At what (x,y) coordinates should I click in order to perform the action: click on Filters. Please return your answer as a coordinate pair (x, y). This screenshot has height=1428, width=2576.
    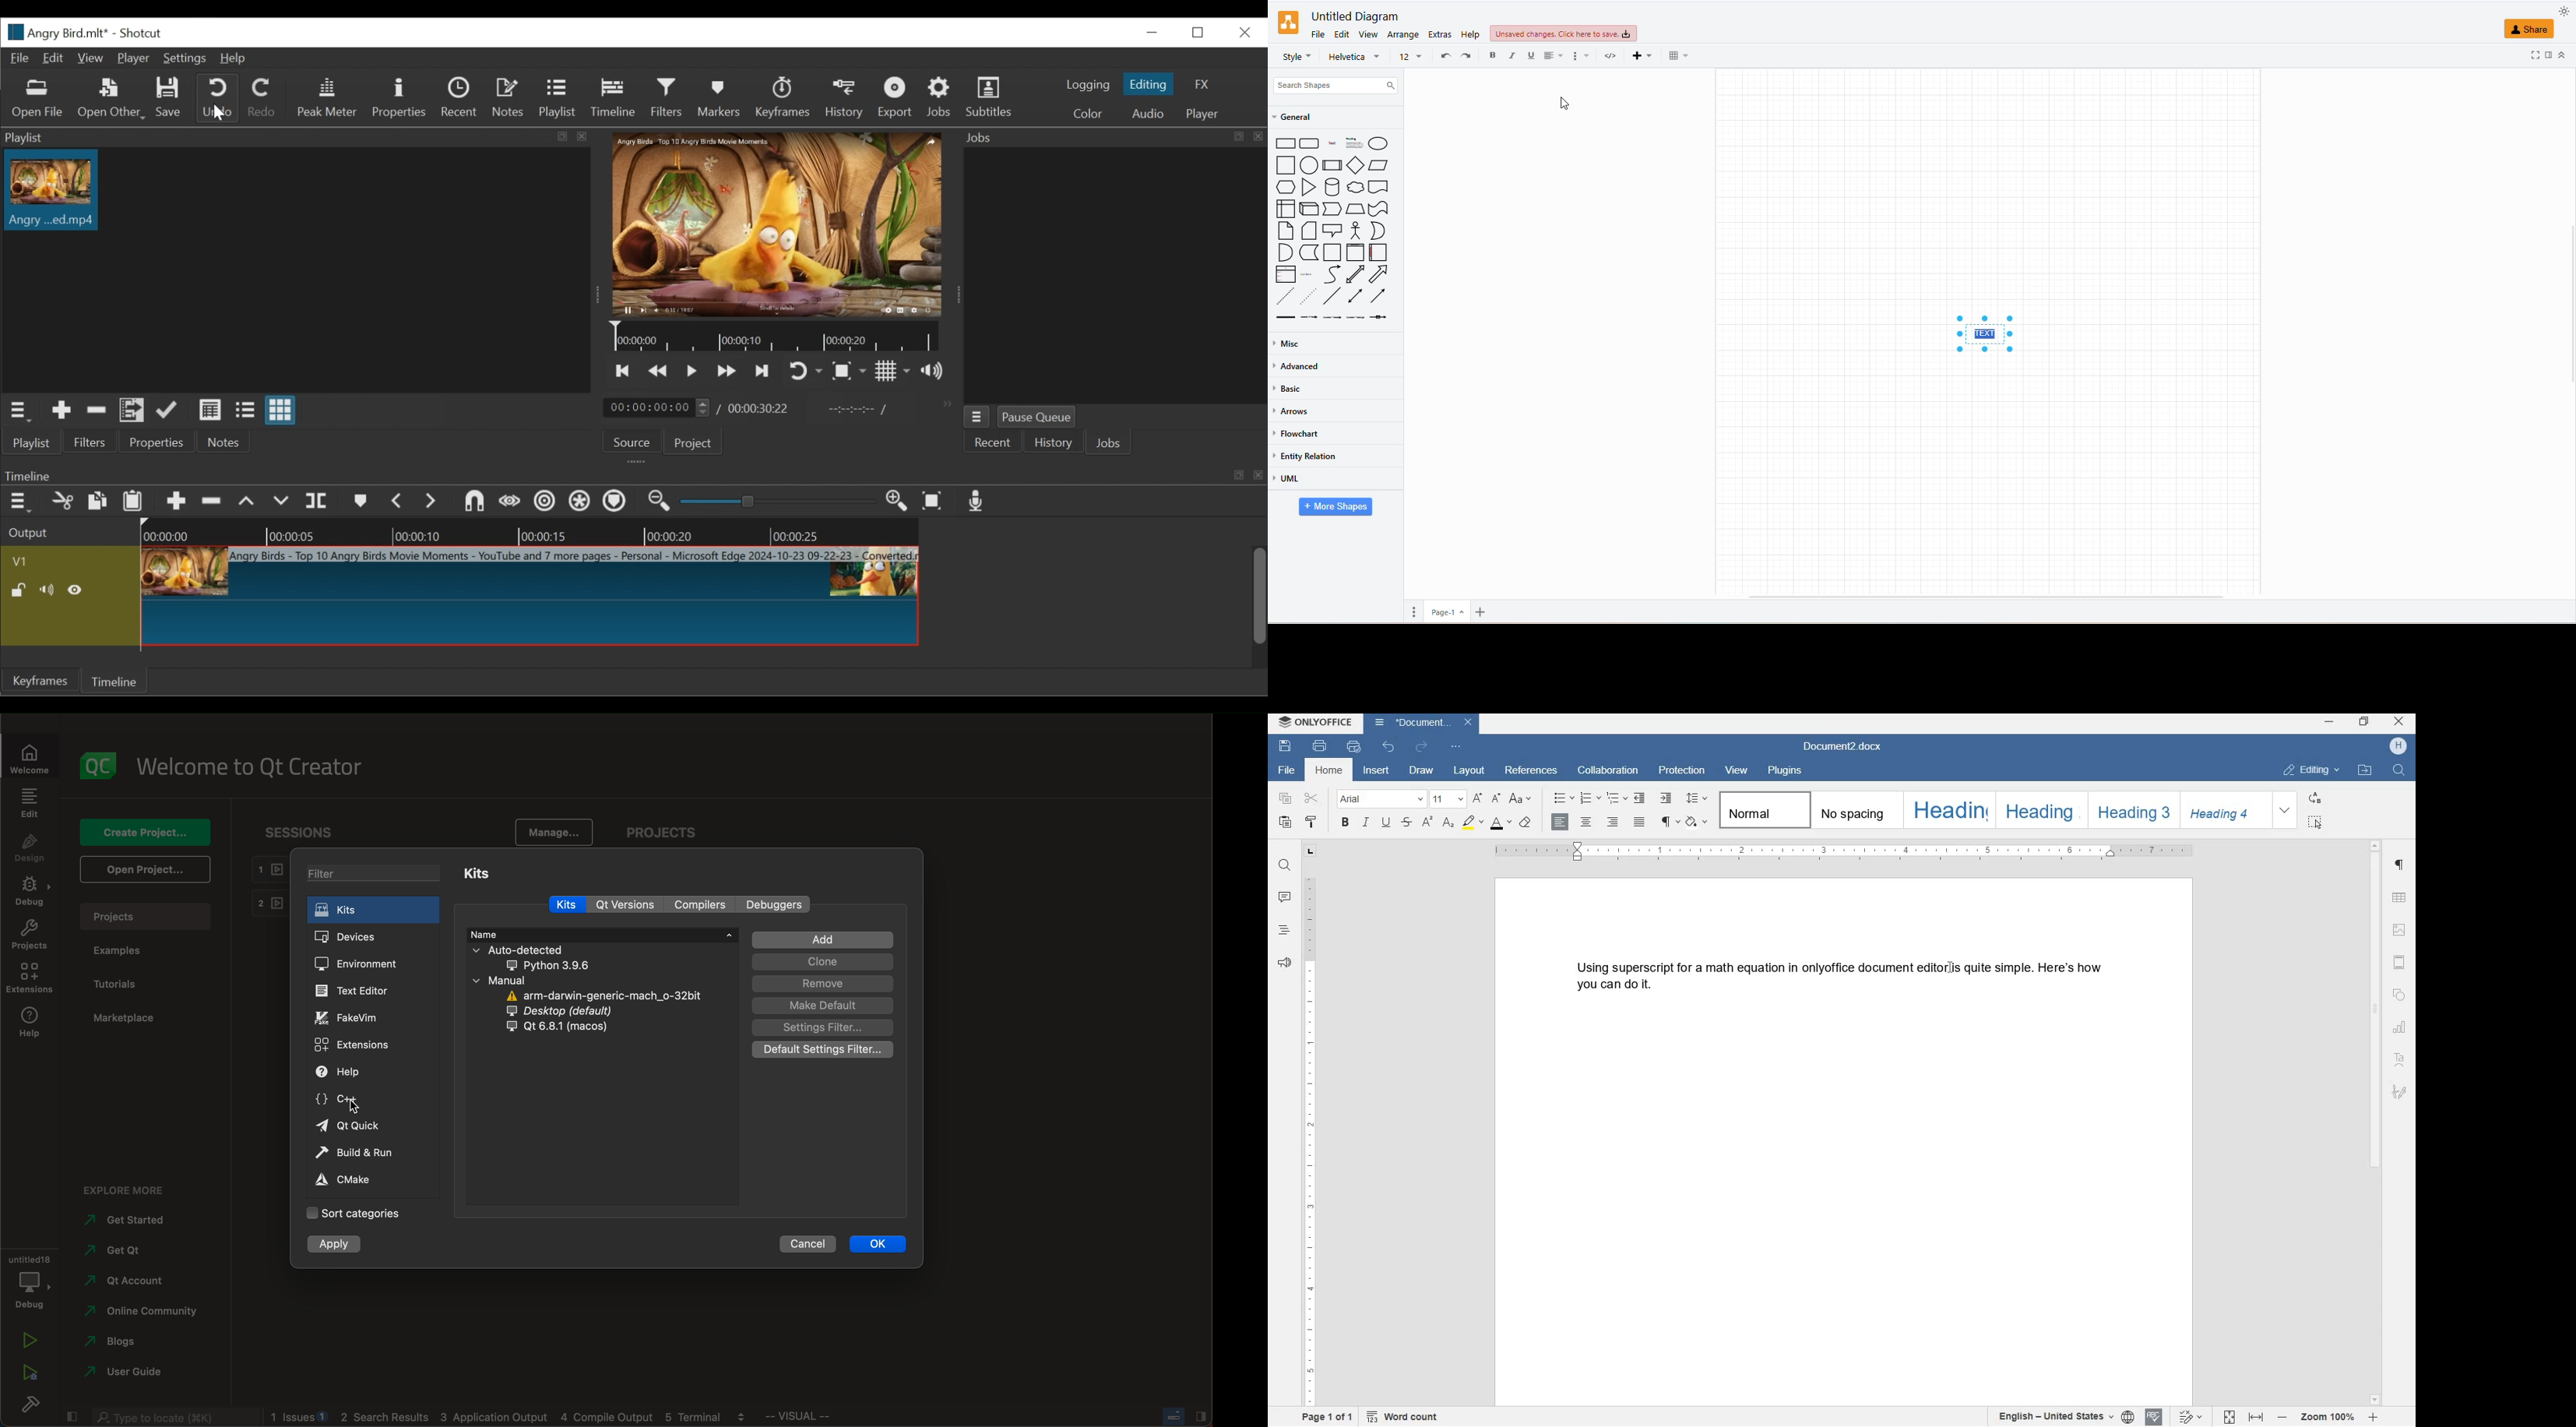
    Looking at the image, I should click on (666, 98).